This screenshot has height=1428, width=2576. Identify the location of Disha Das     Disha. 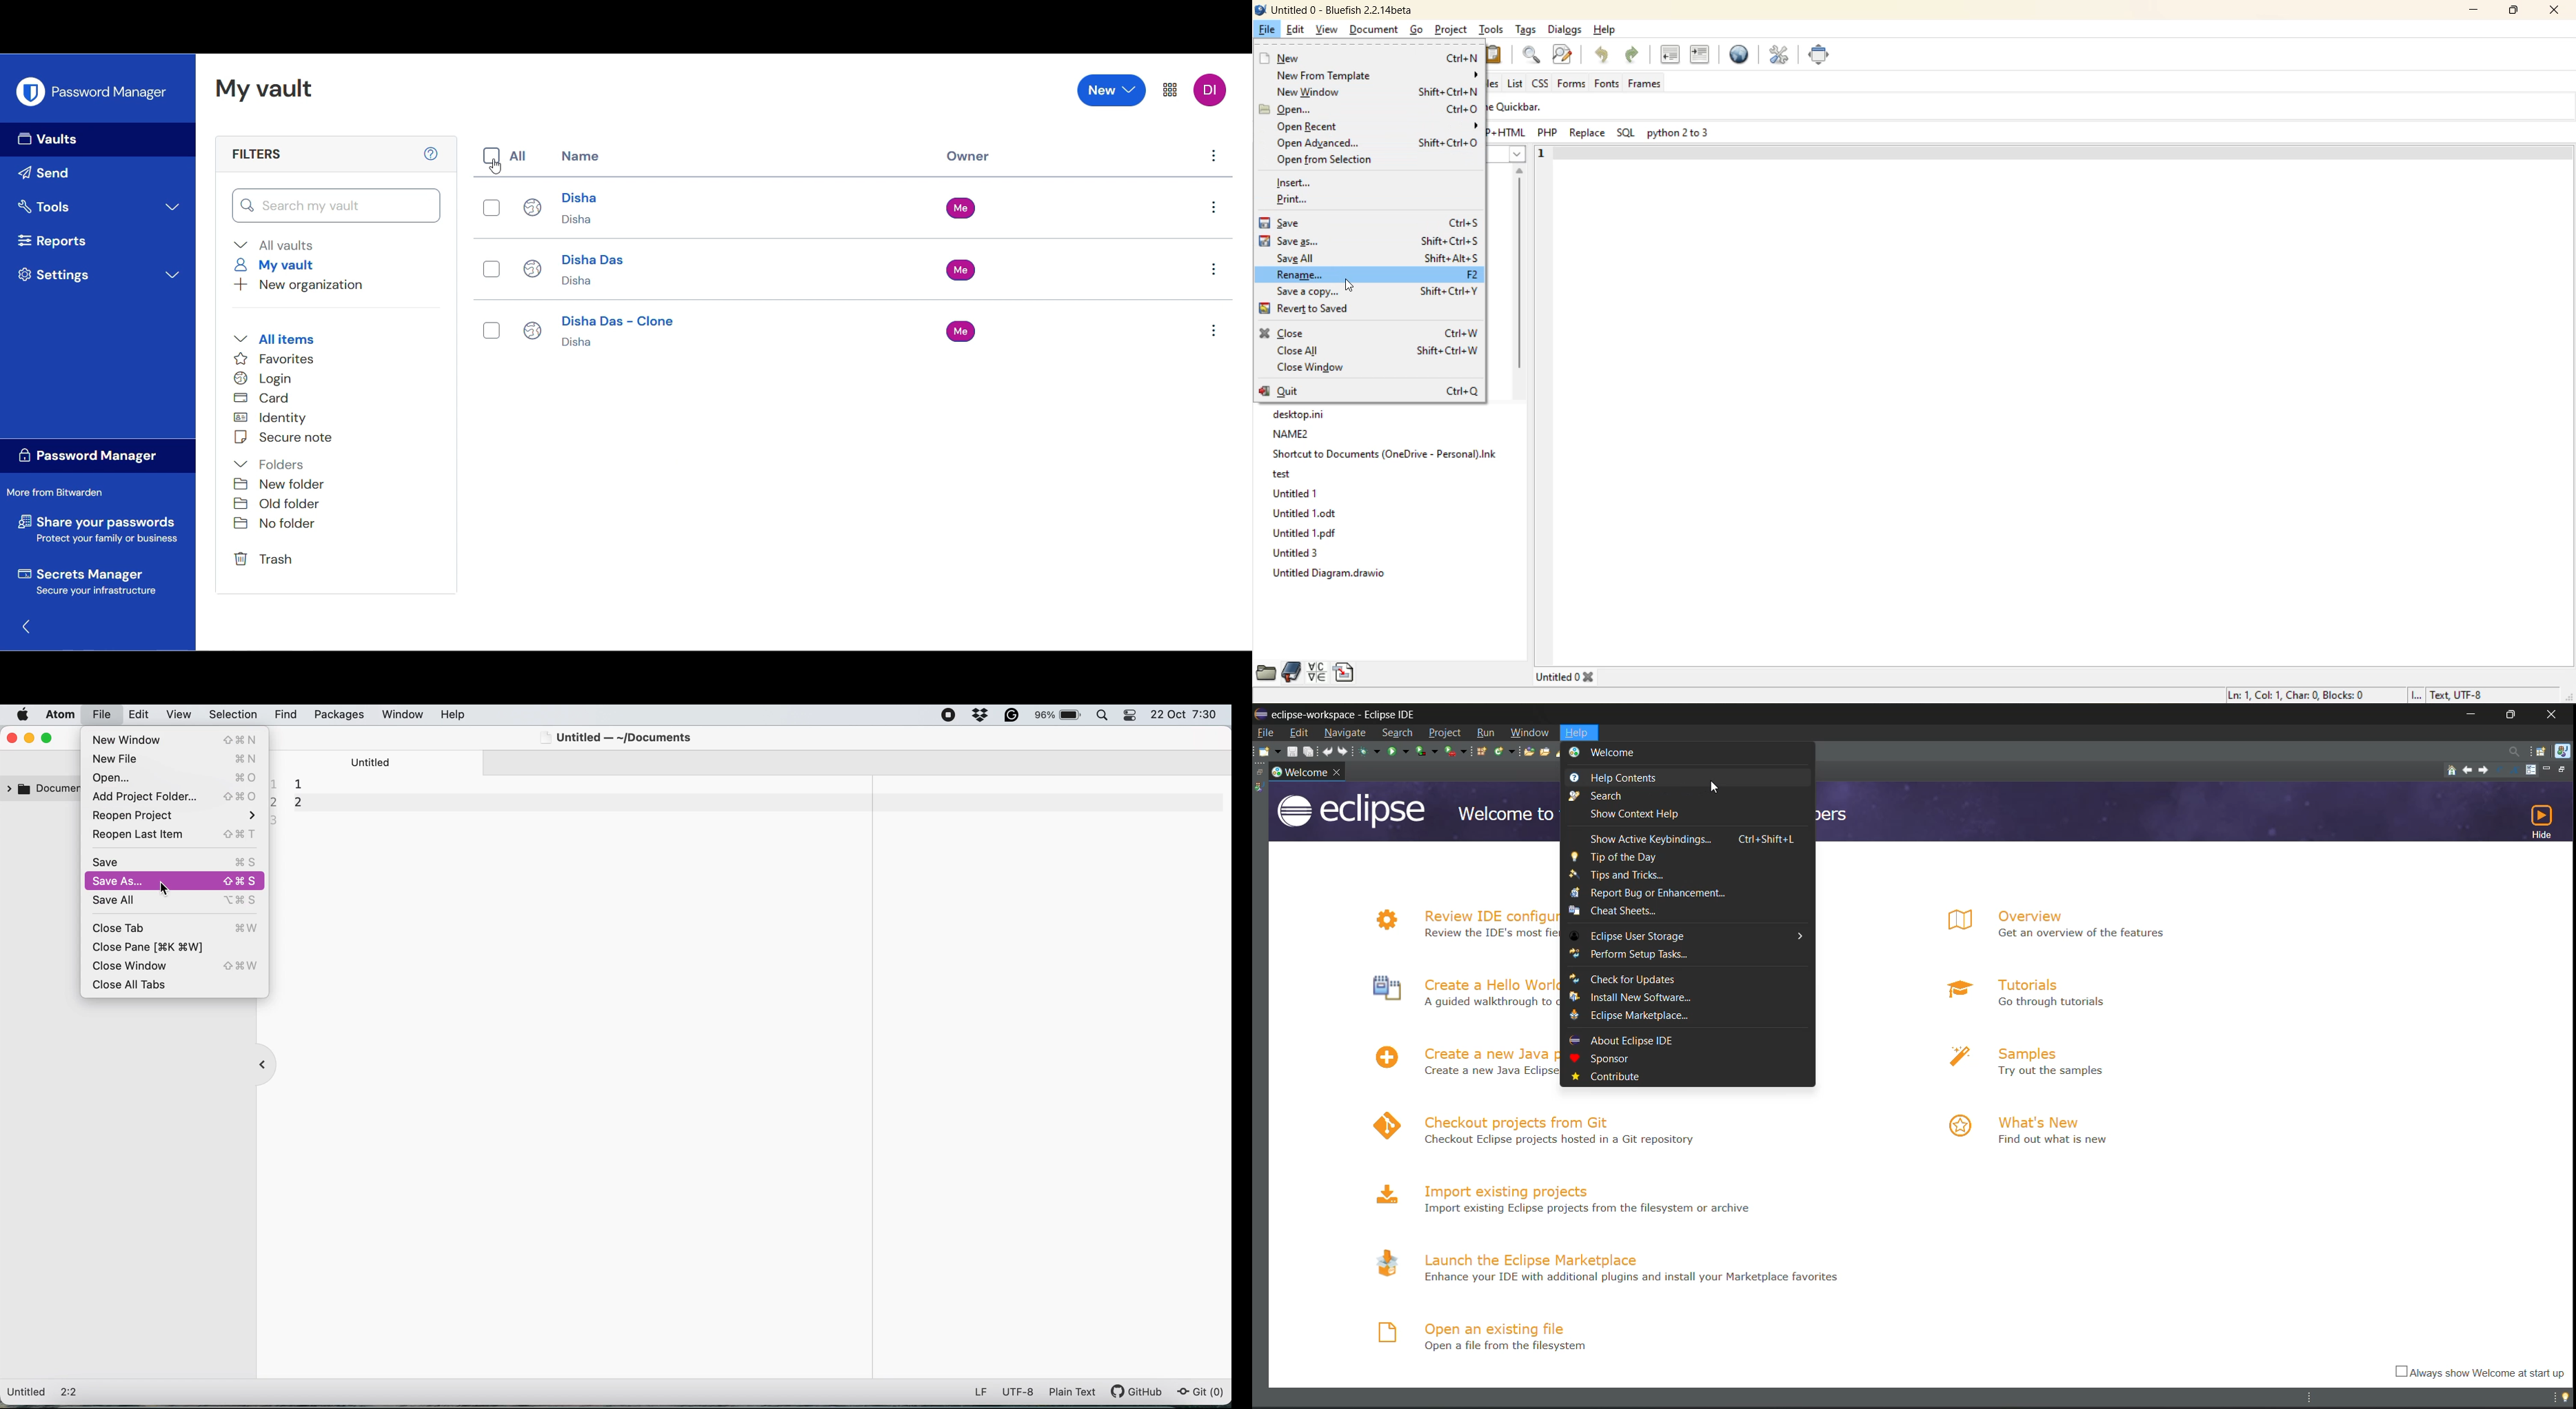
(574, 270).